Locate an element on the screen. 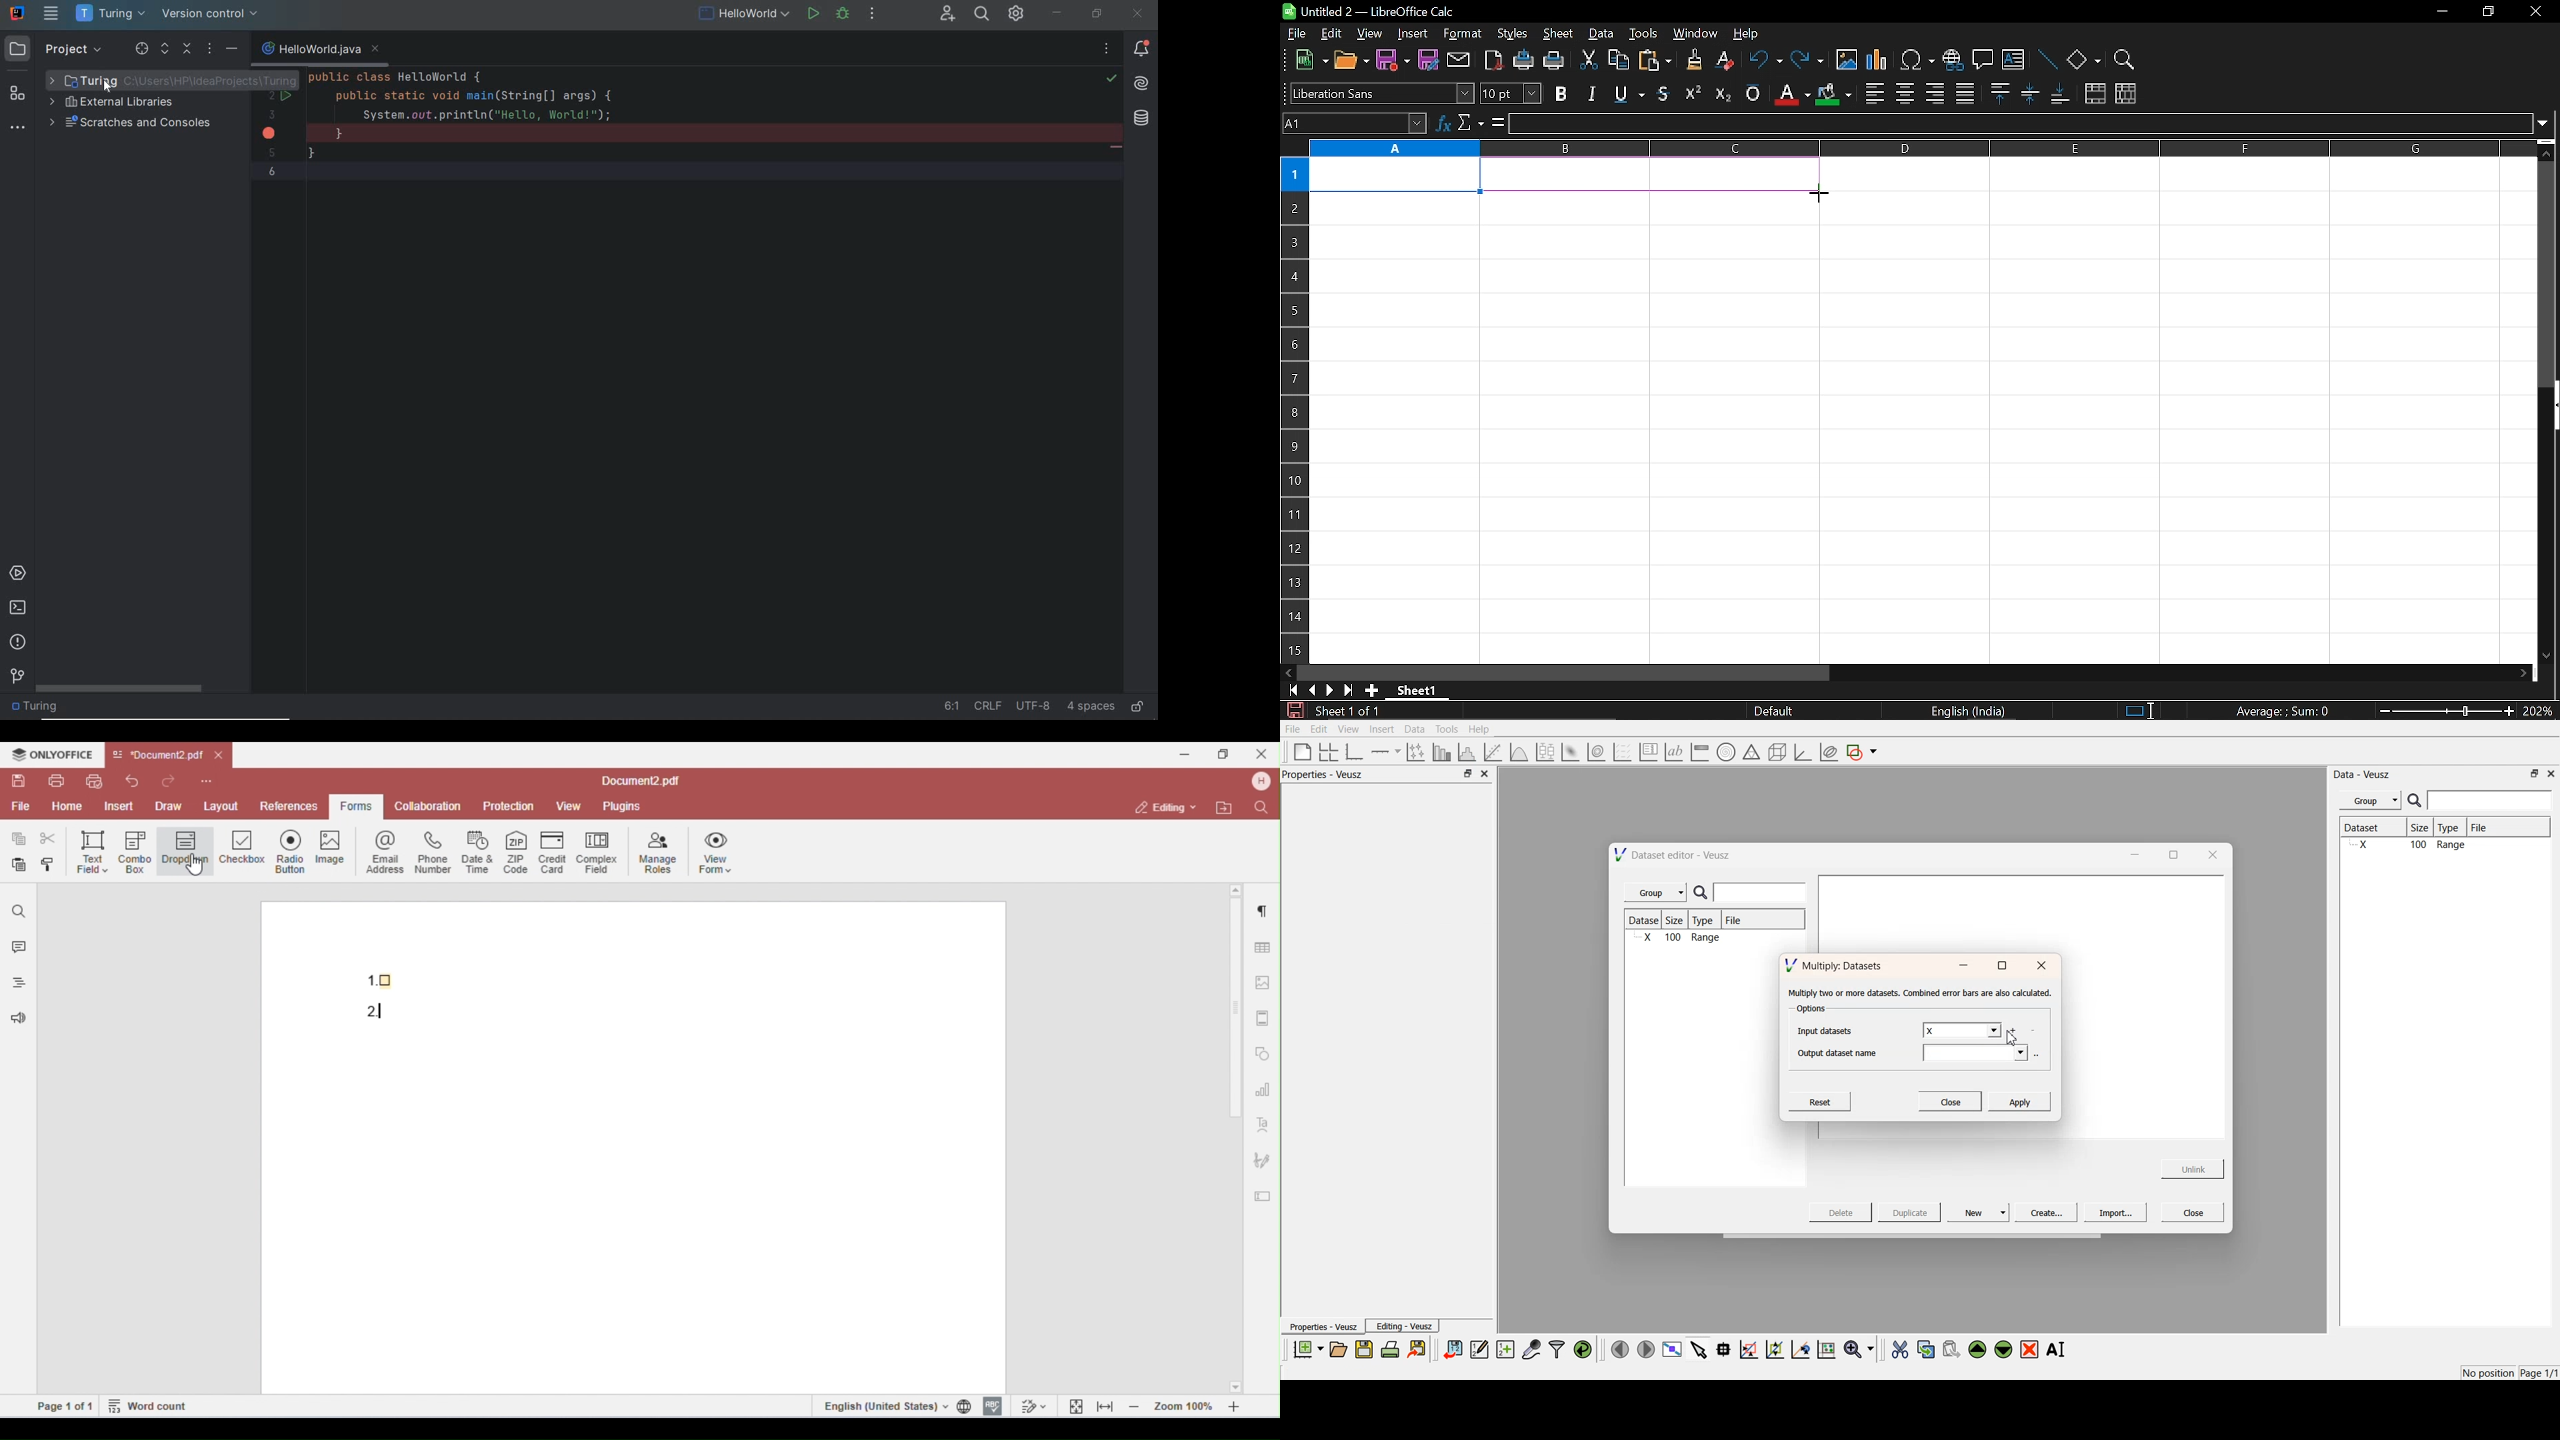  eraser is located at coordinates (1722, 61).